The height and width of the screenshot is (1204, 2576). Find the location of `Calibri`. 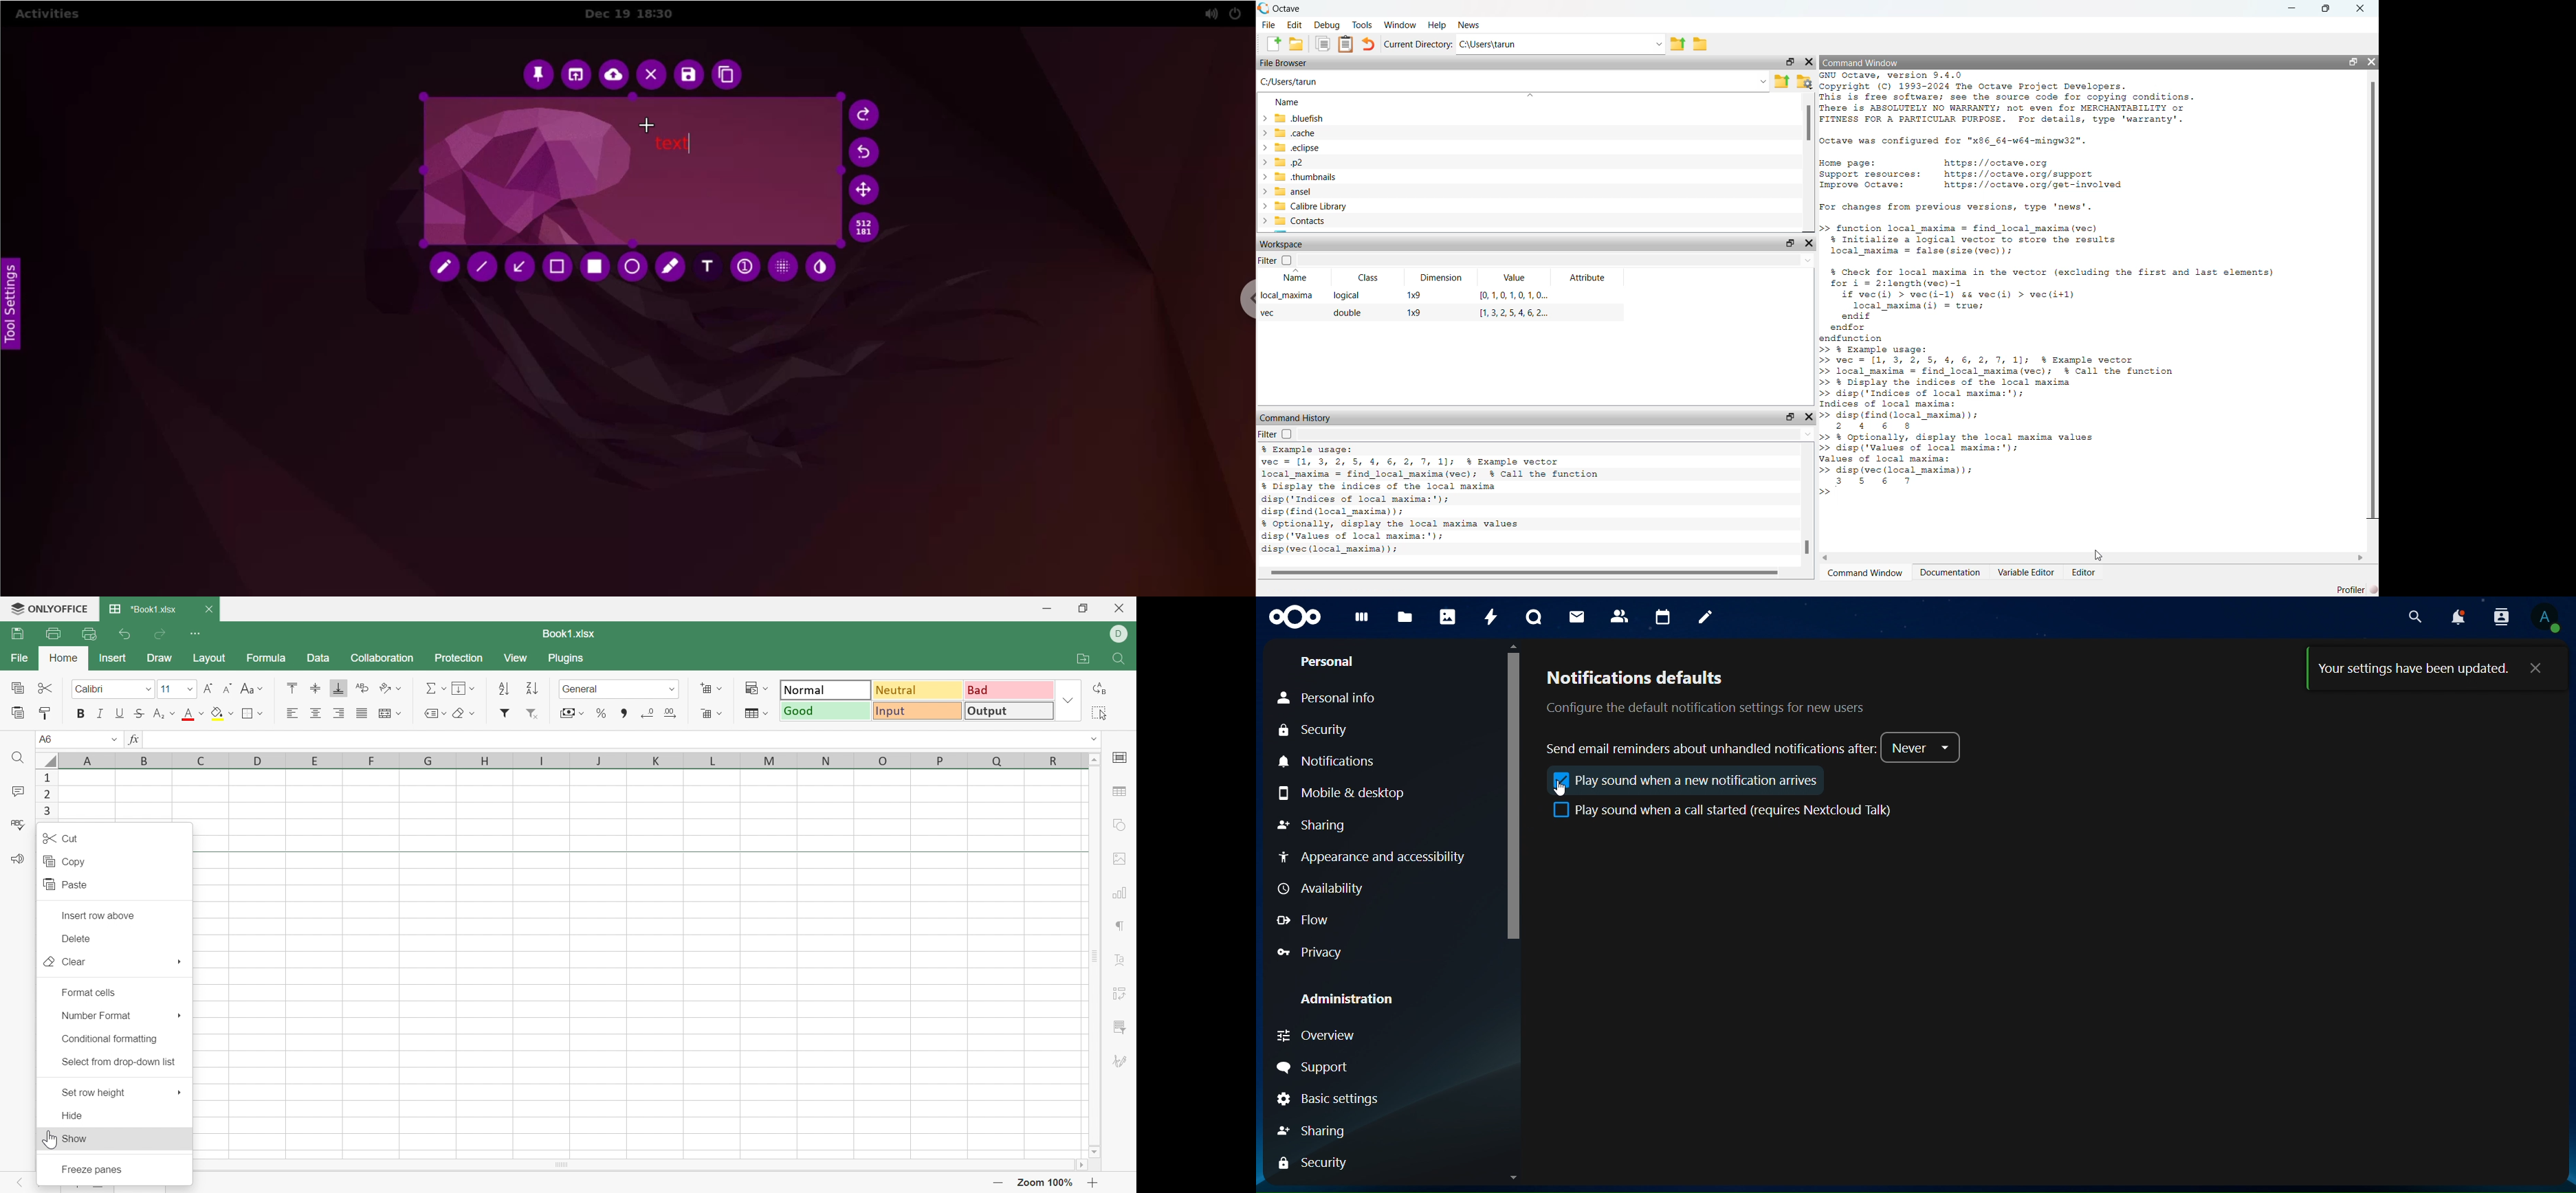

Calibri is located at coordinates (98, 690).